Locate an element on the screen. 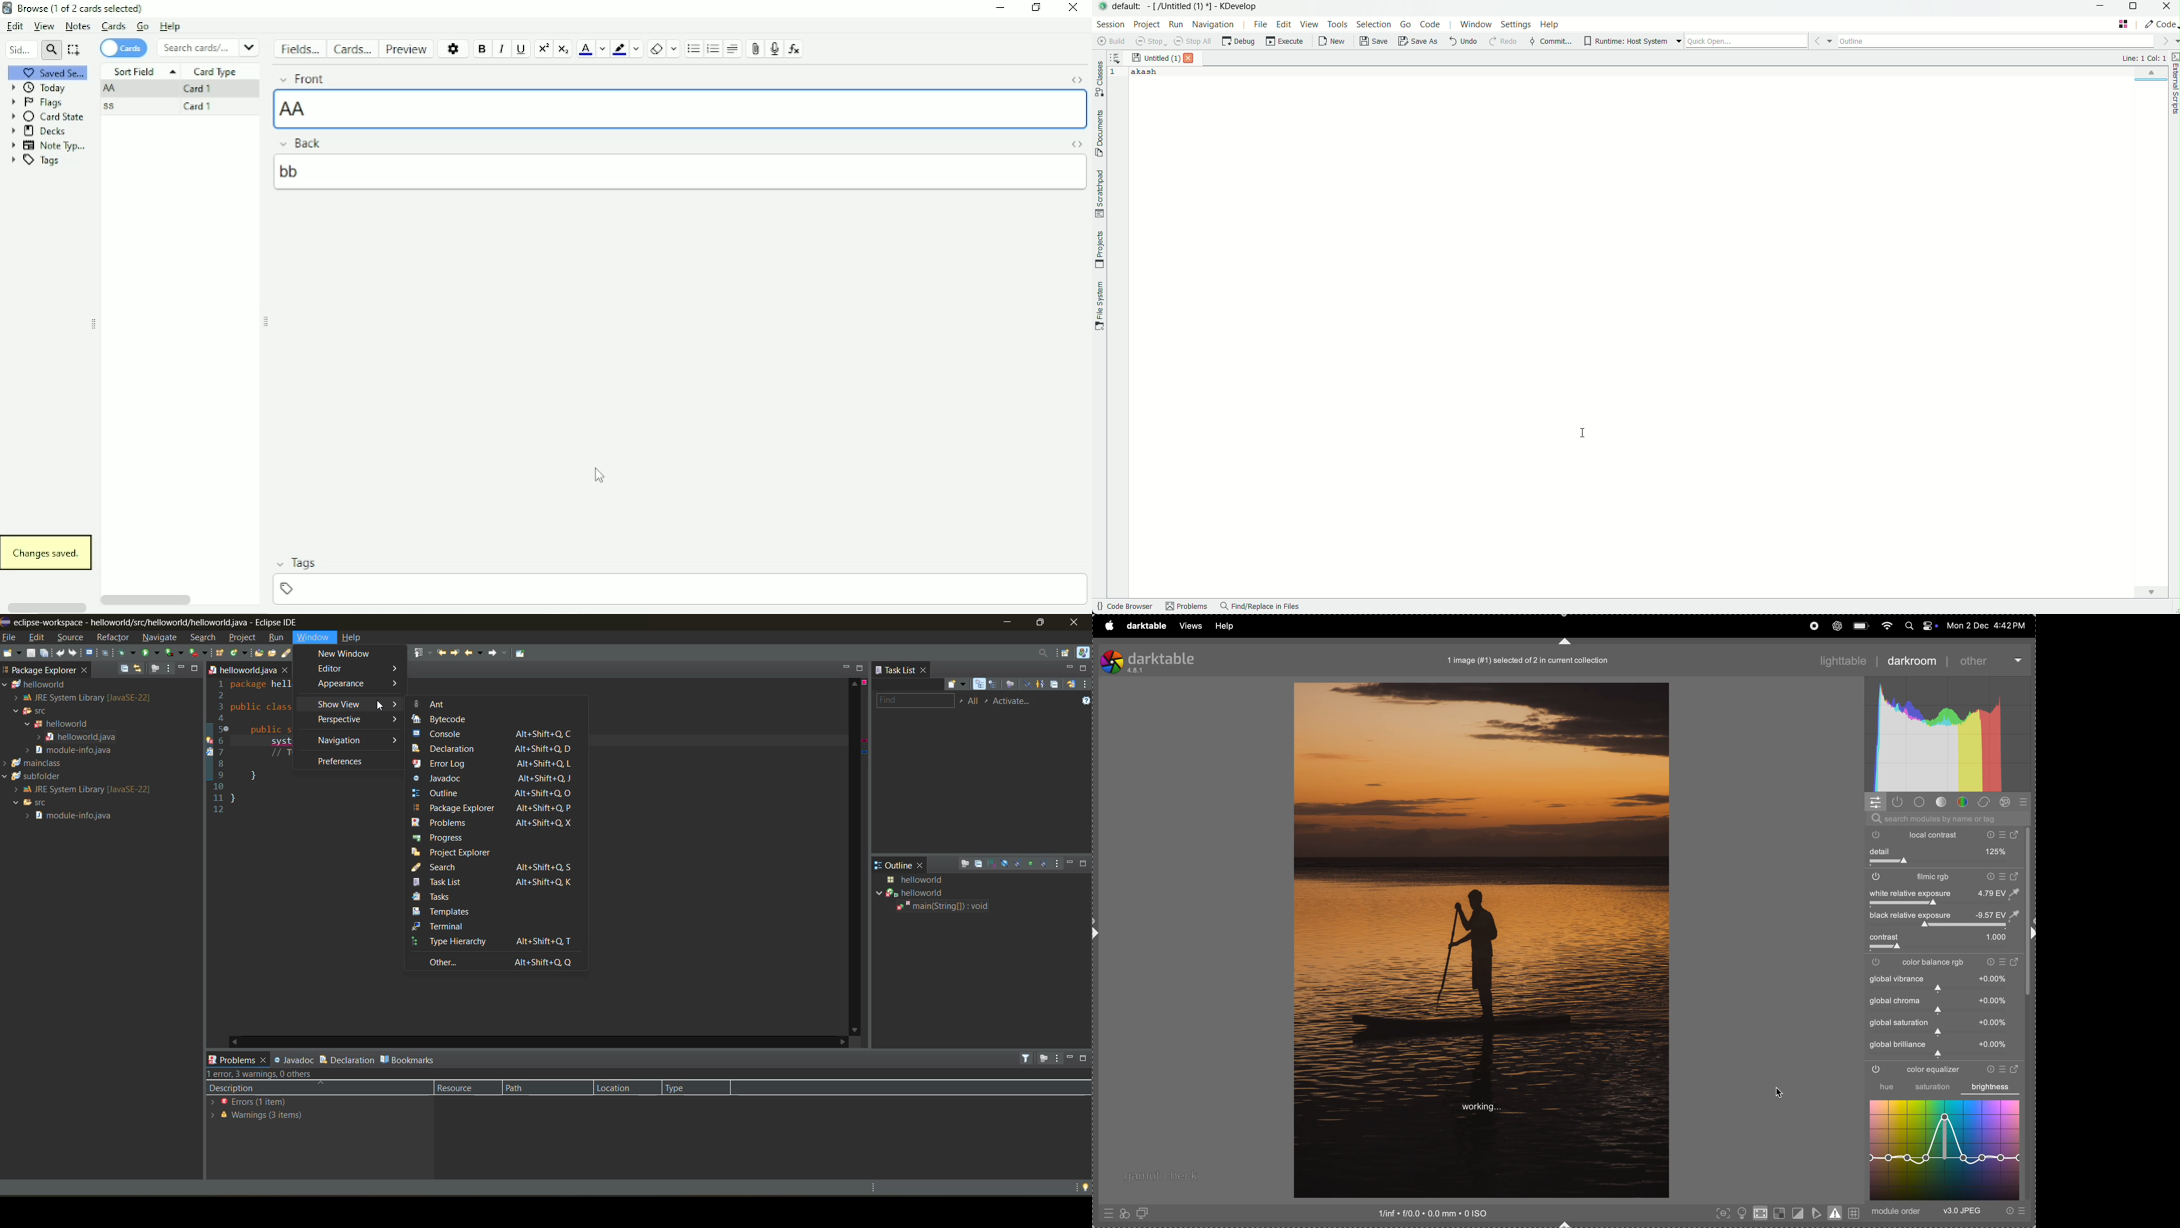 The height and width of the screenshot is (1232, 2184). Subscript is located at coordinates (564, 48).